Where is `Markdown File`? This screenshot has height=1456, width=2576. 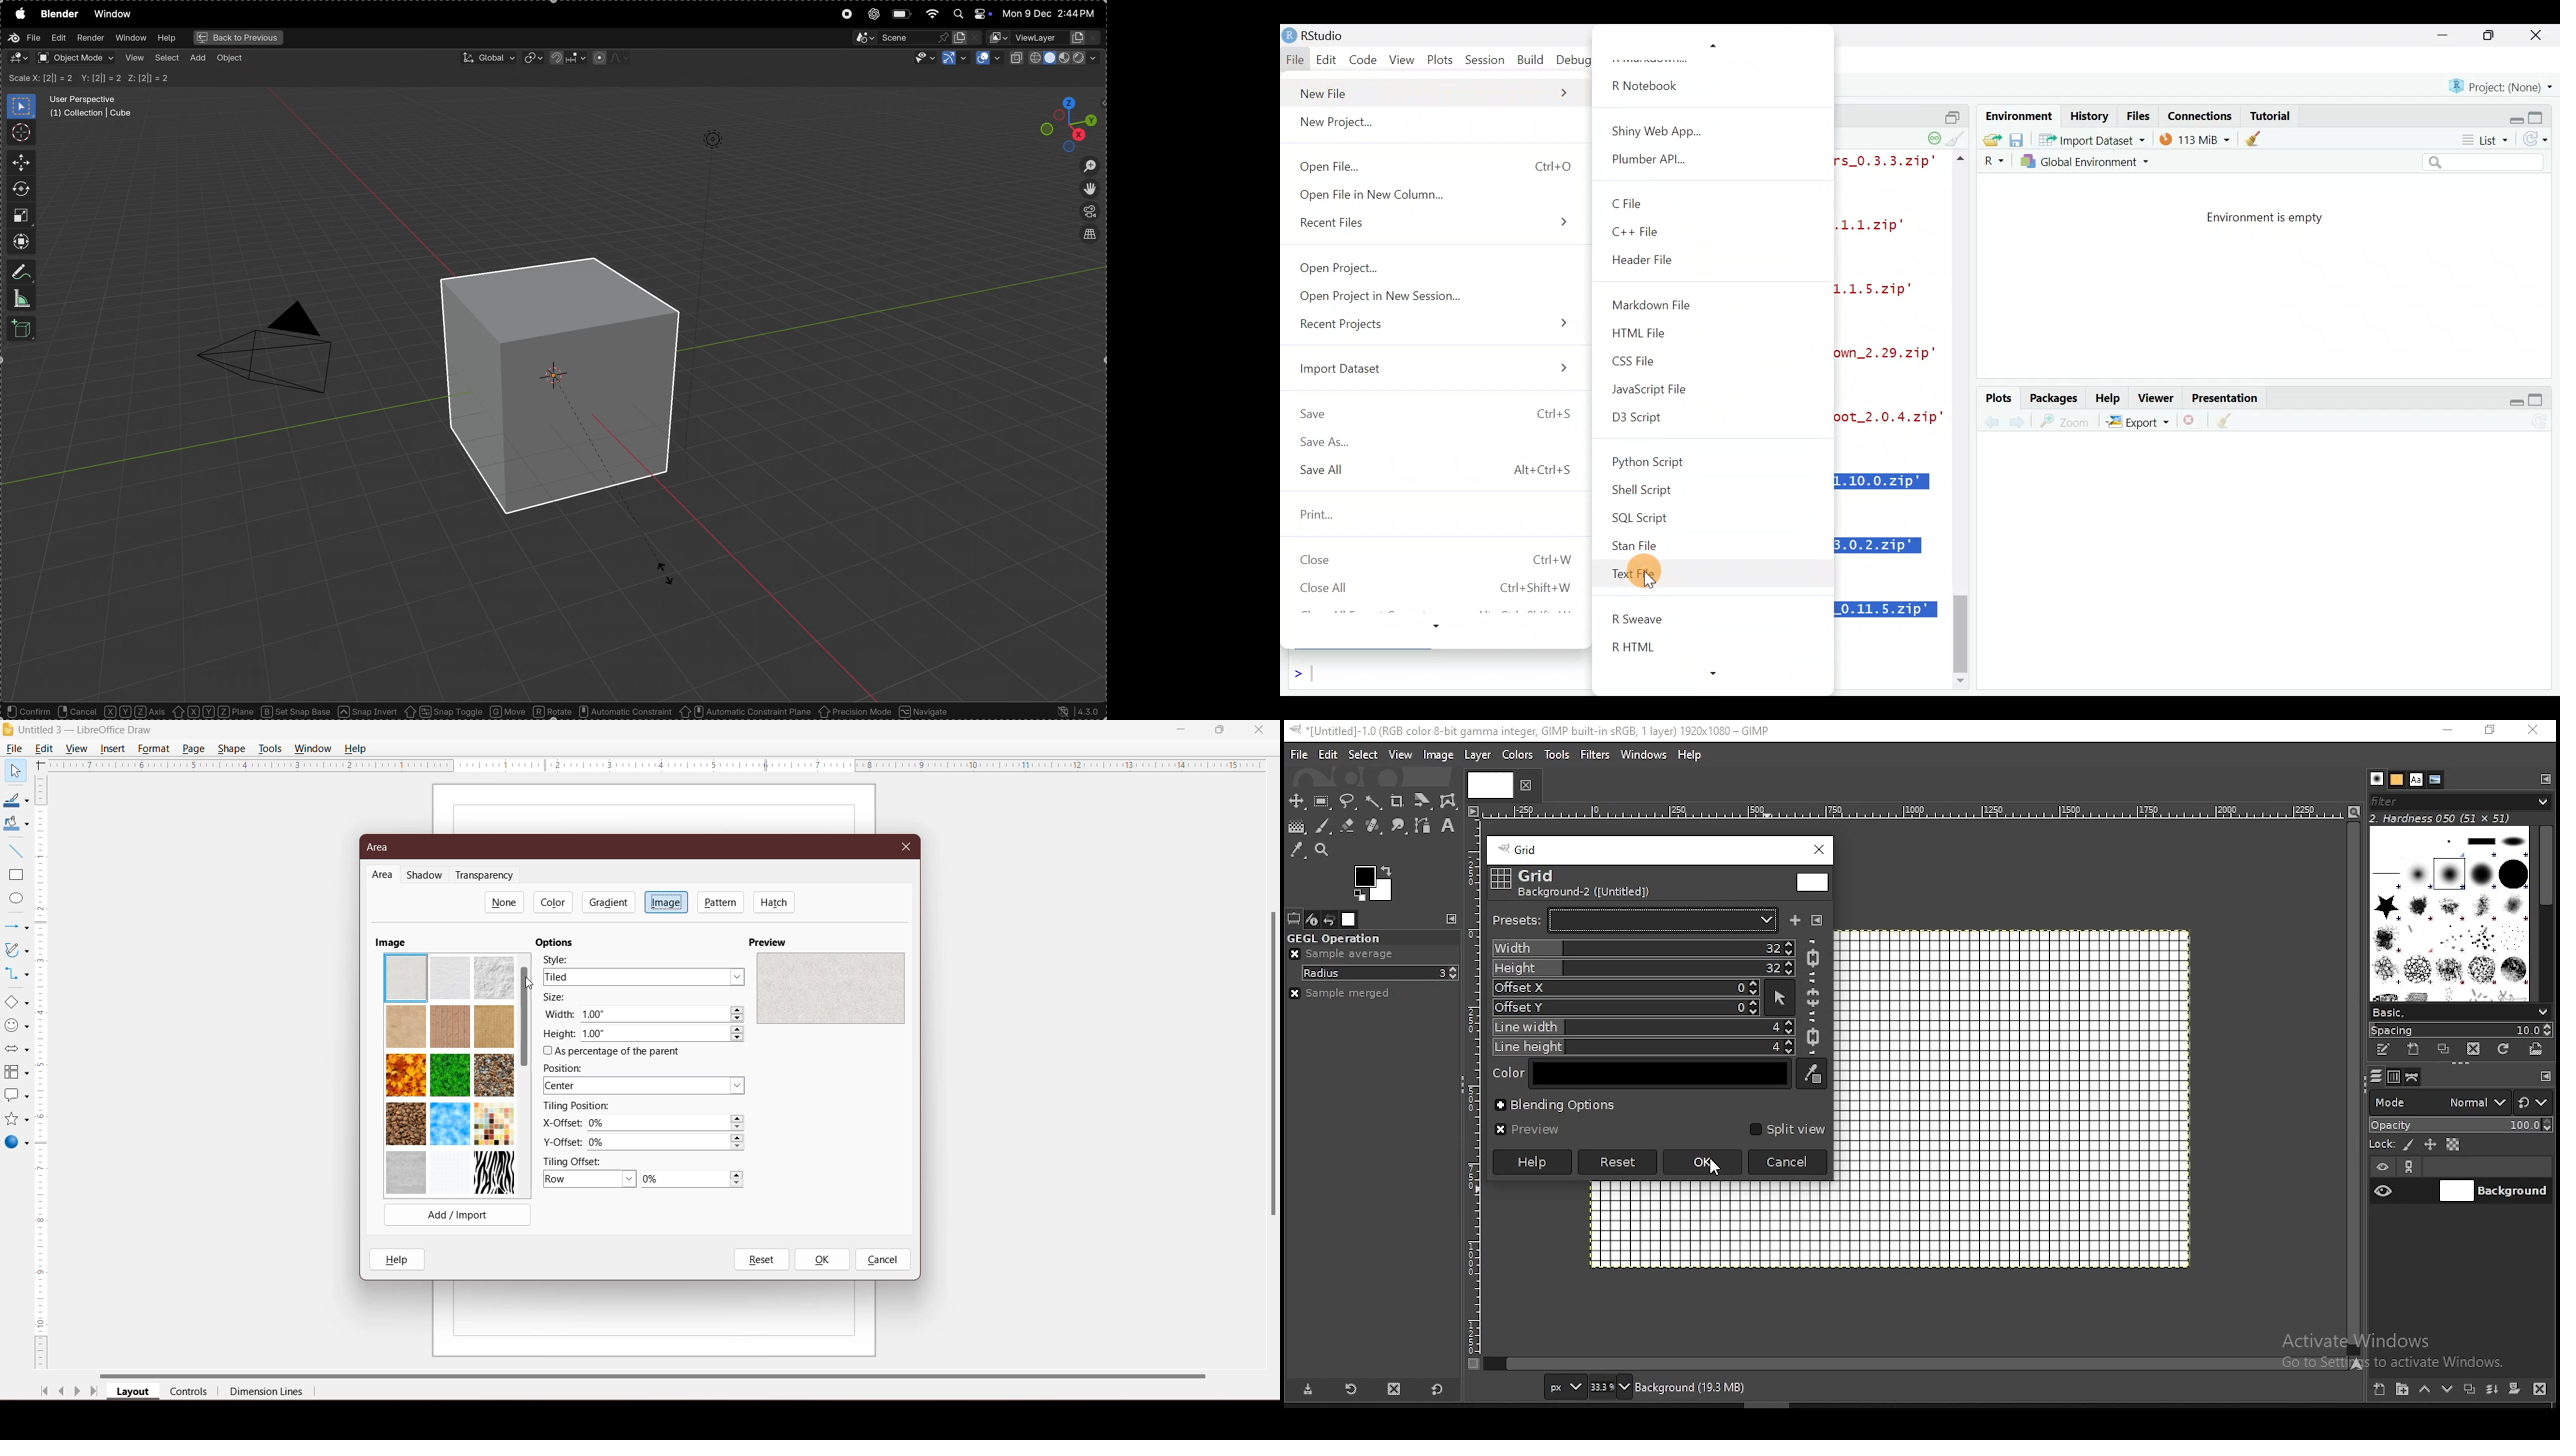 Markdown File is located at coordinates (1661, 304).